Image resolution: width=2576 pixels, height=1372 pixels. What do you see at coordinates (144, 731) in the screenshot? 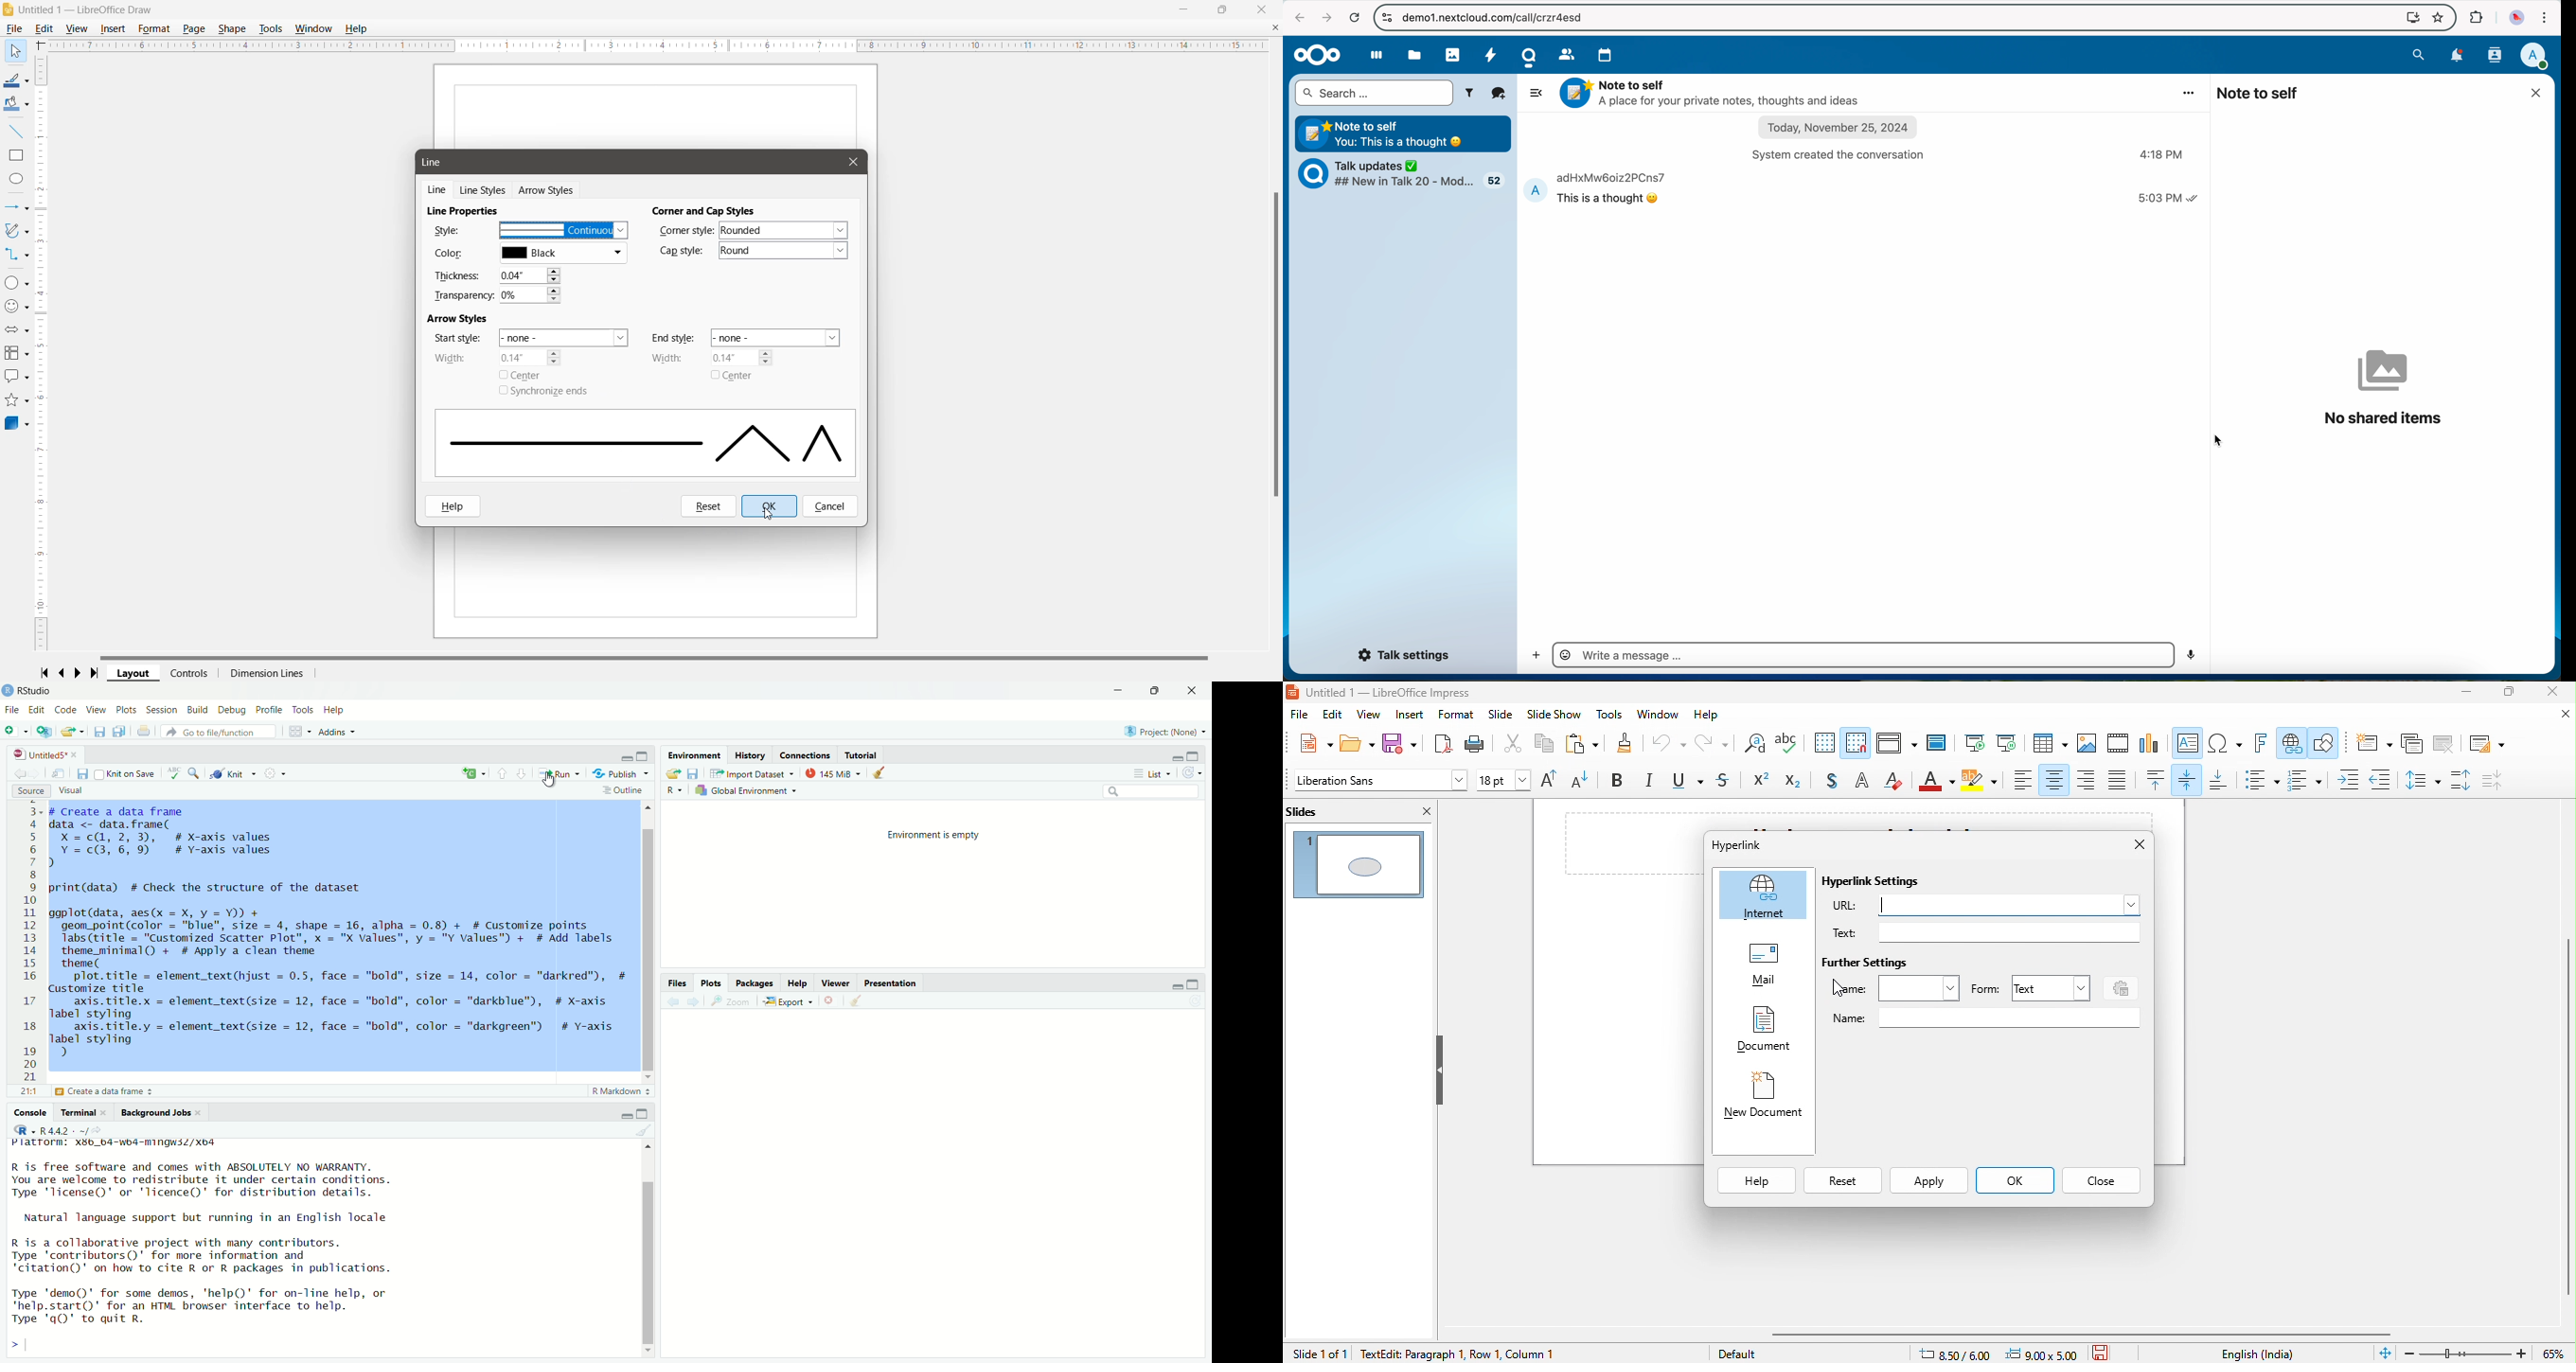
I see `Print the current file` at bounding box center [144, 731].